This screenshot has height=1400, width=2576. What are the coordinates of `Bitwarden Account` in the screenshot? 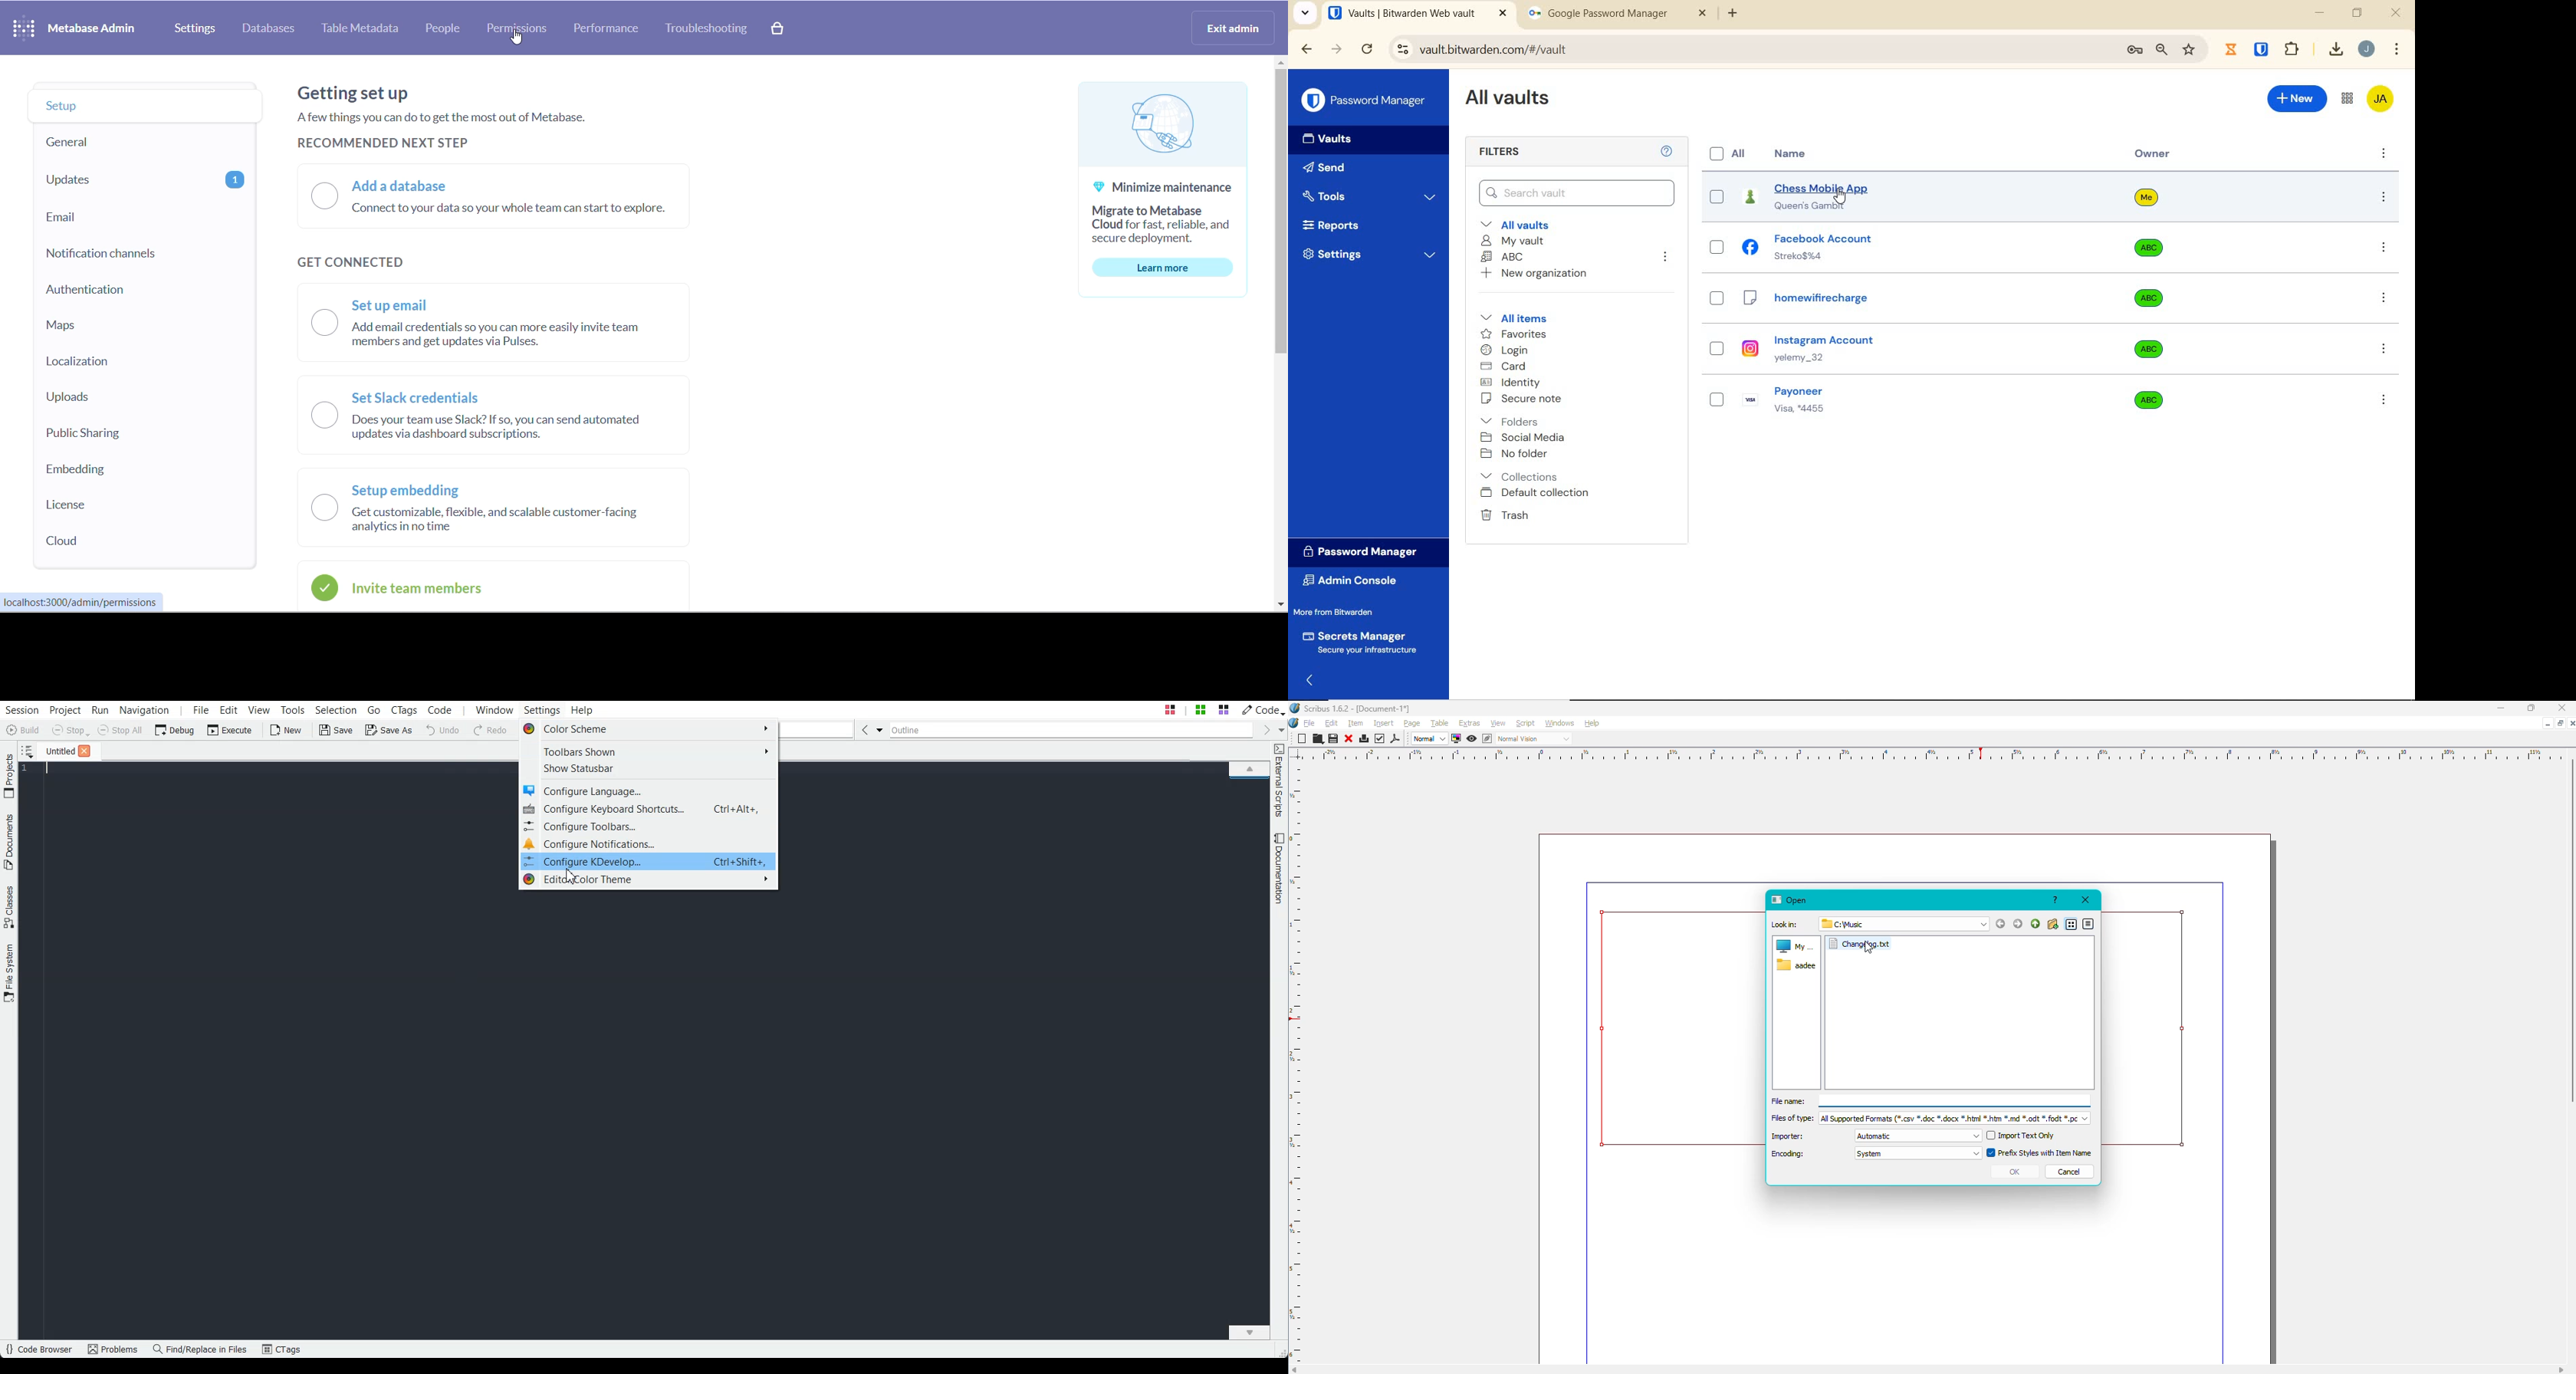 It's located at (2383, 101).